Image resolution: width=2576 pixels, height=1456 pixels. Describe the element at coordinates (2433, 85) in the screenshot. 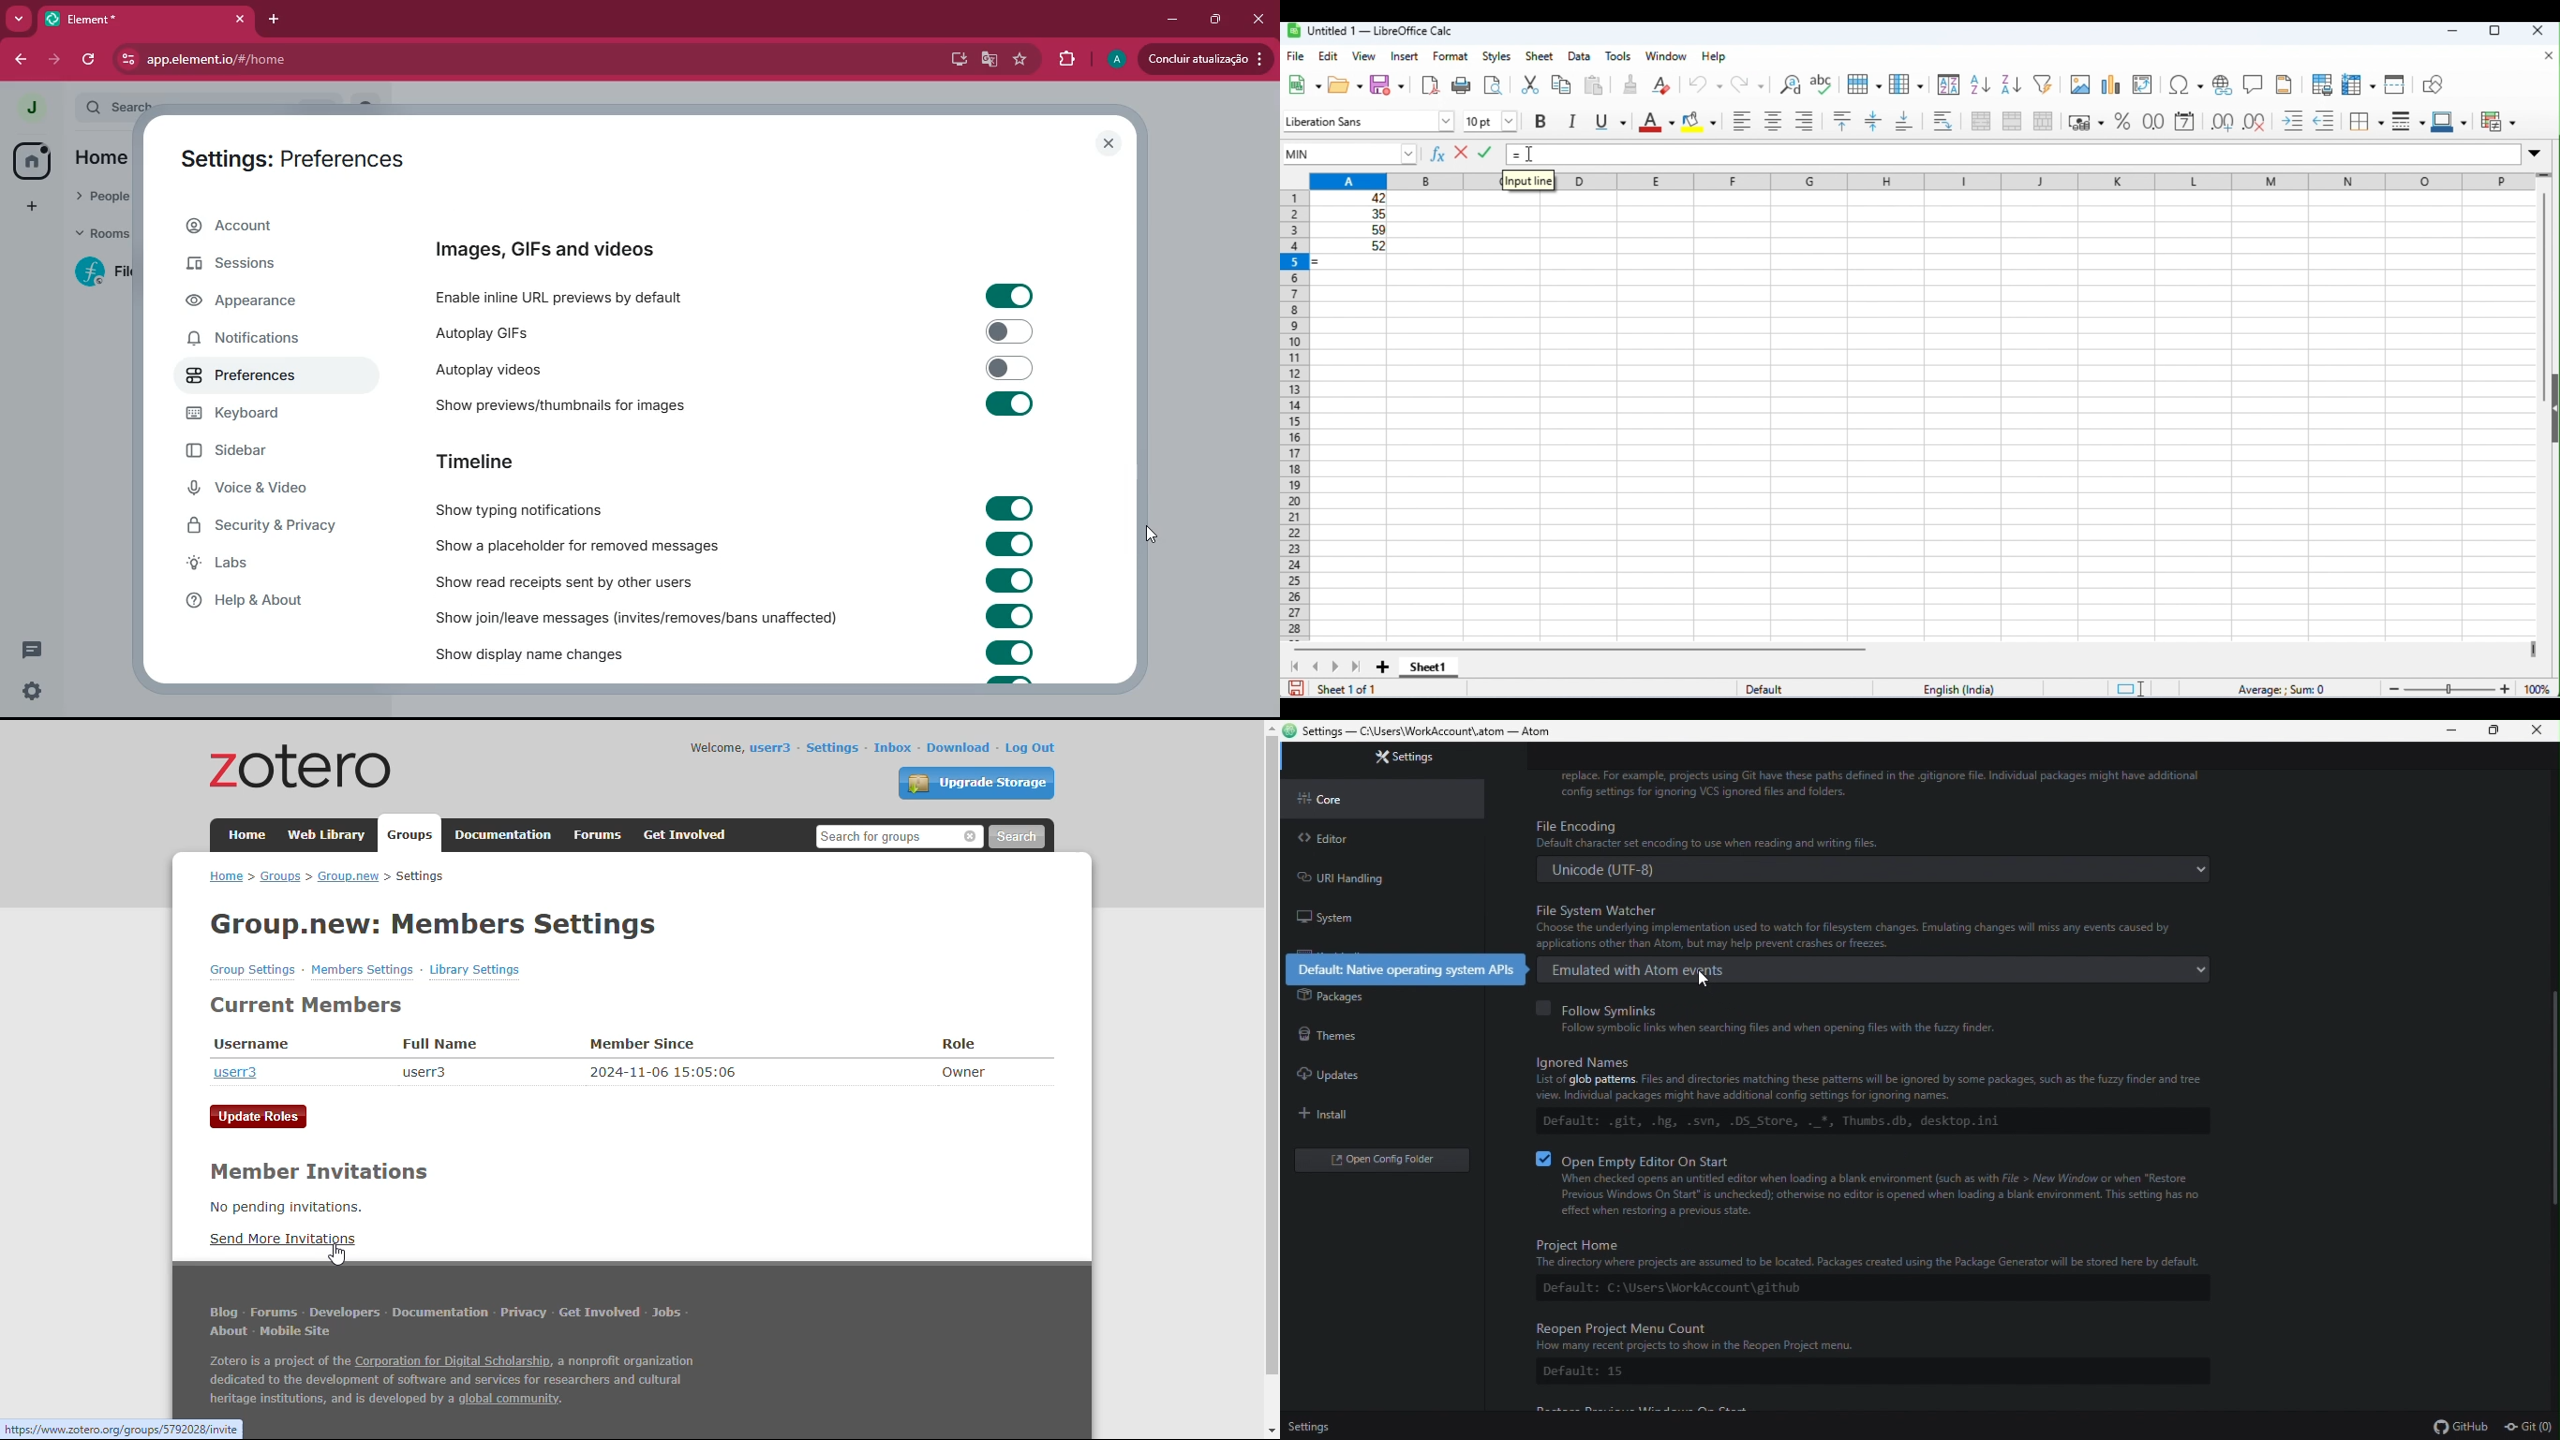

I see `show draw functions` at that location.